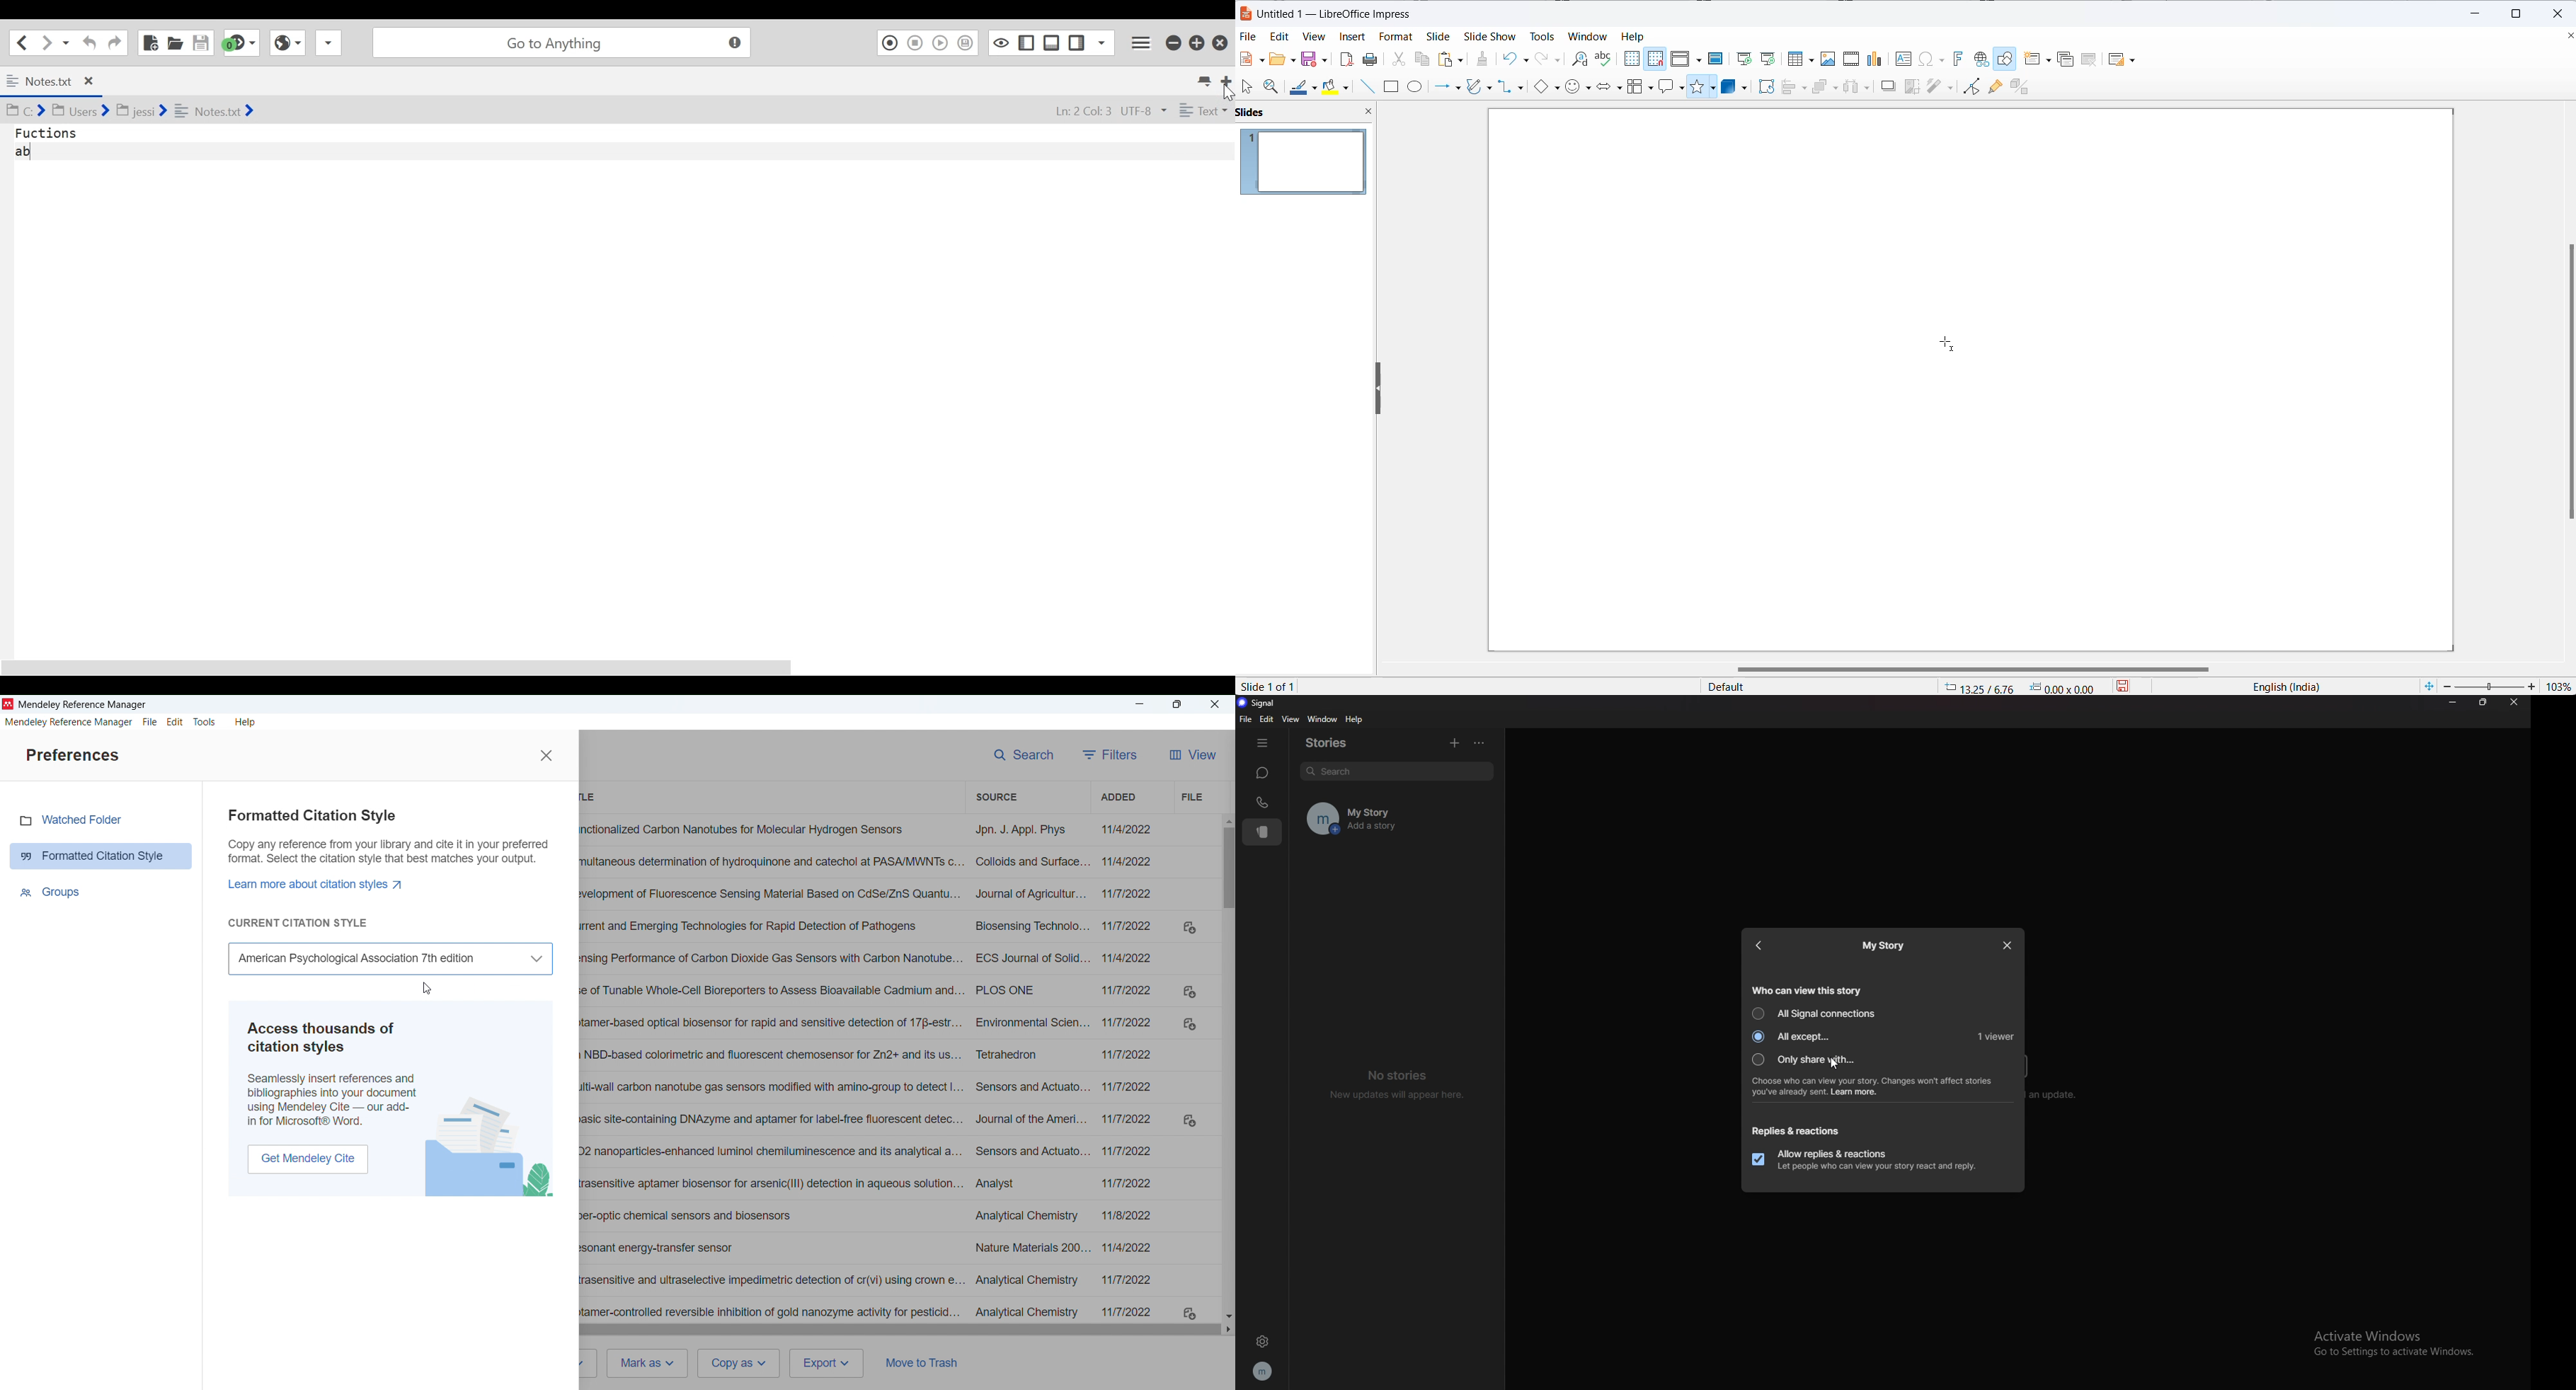  I want to click on allow reply and reactions, so click(1869, 1160).